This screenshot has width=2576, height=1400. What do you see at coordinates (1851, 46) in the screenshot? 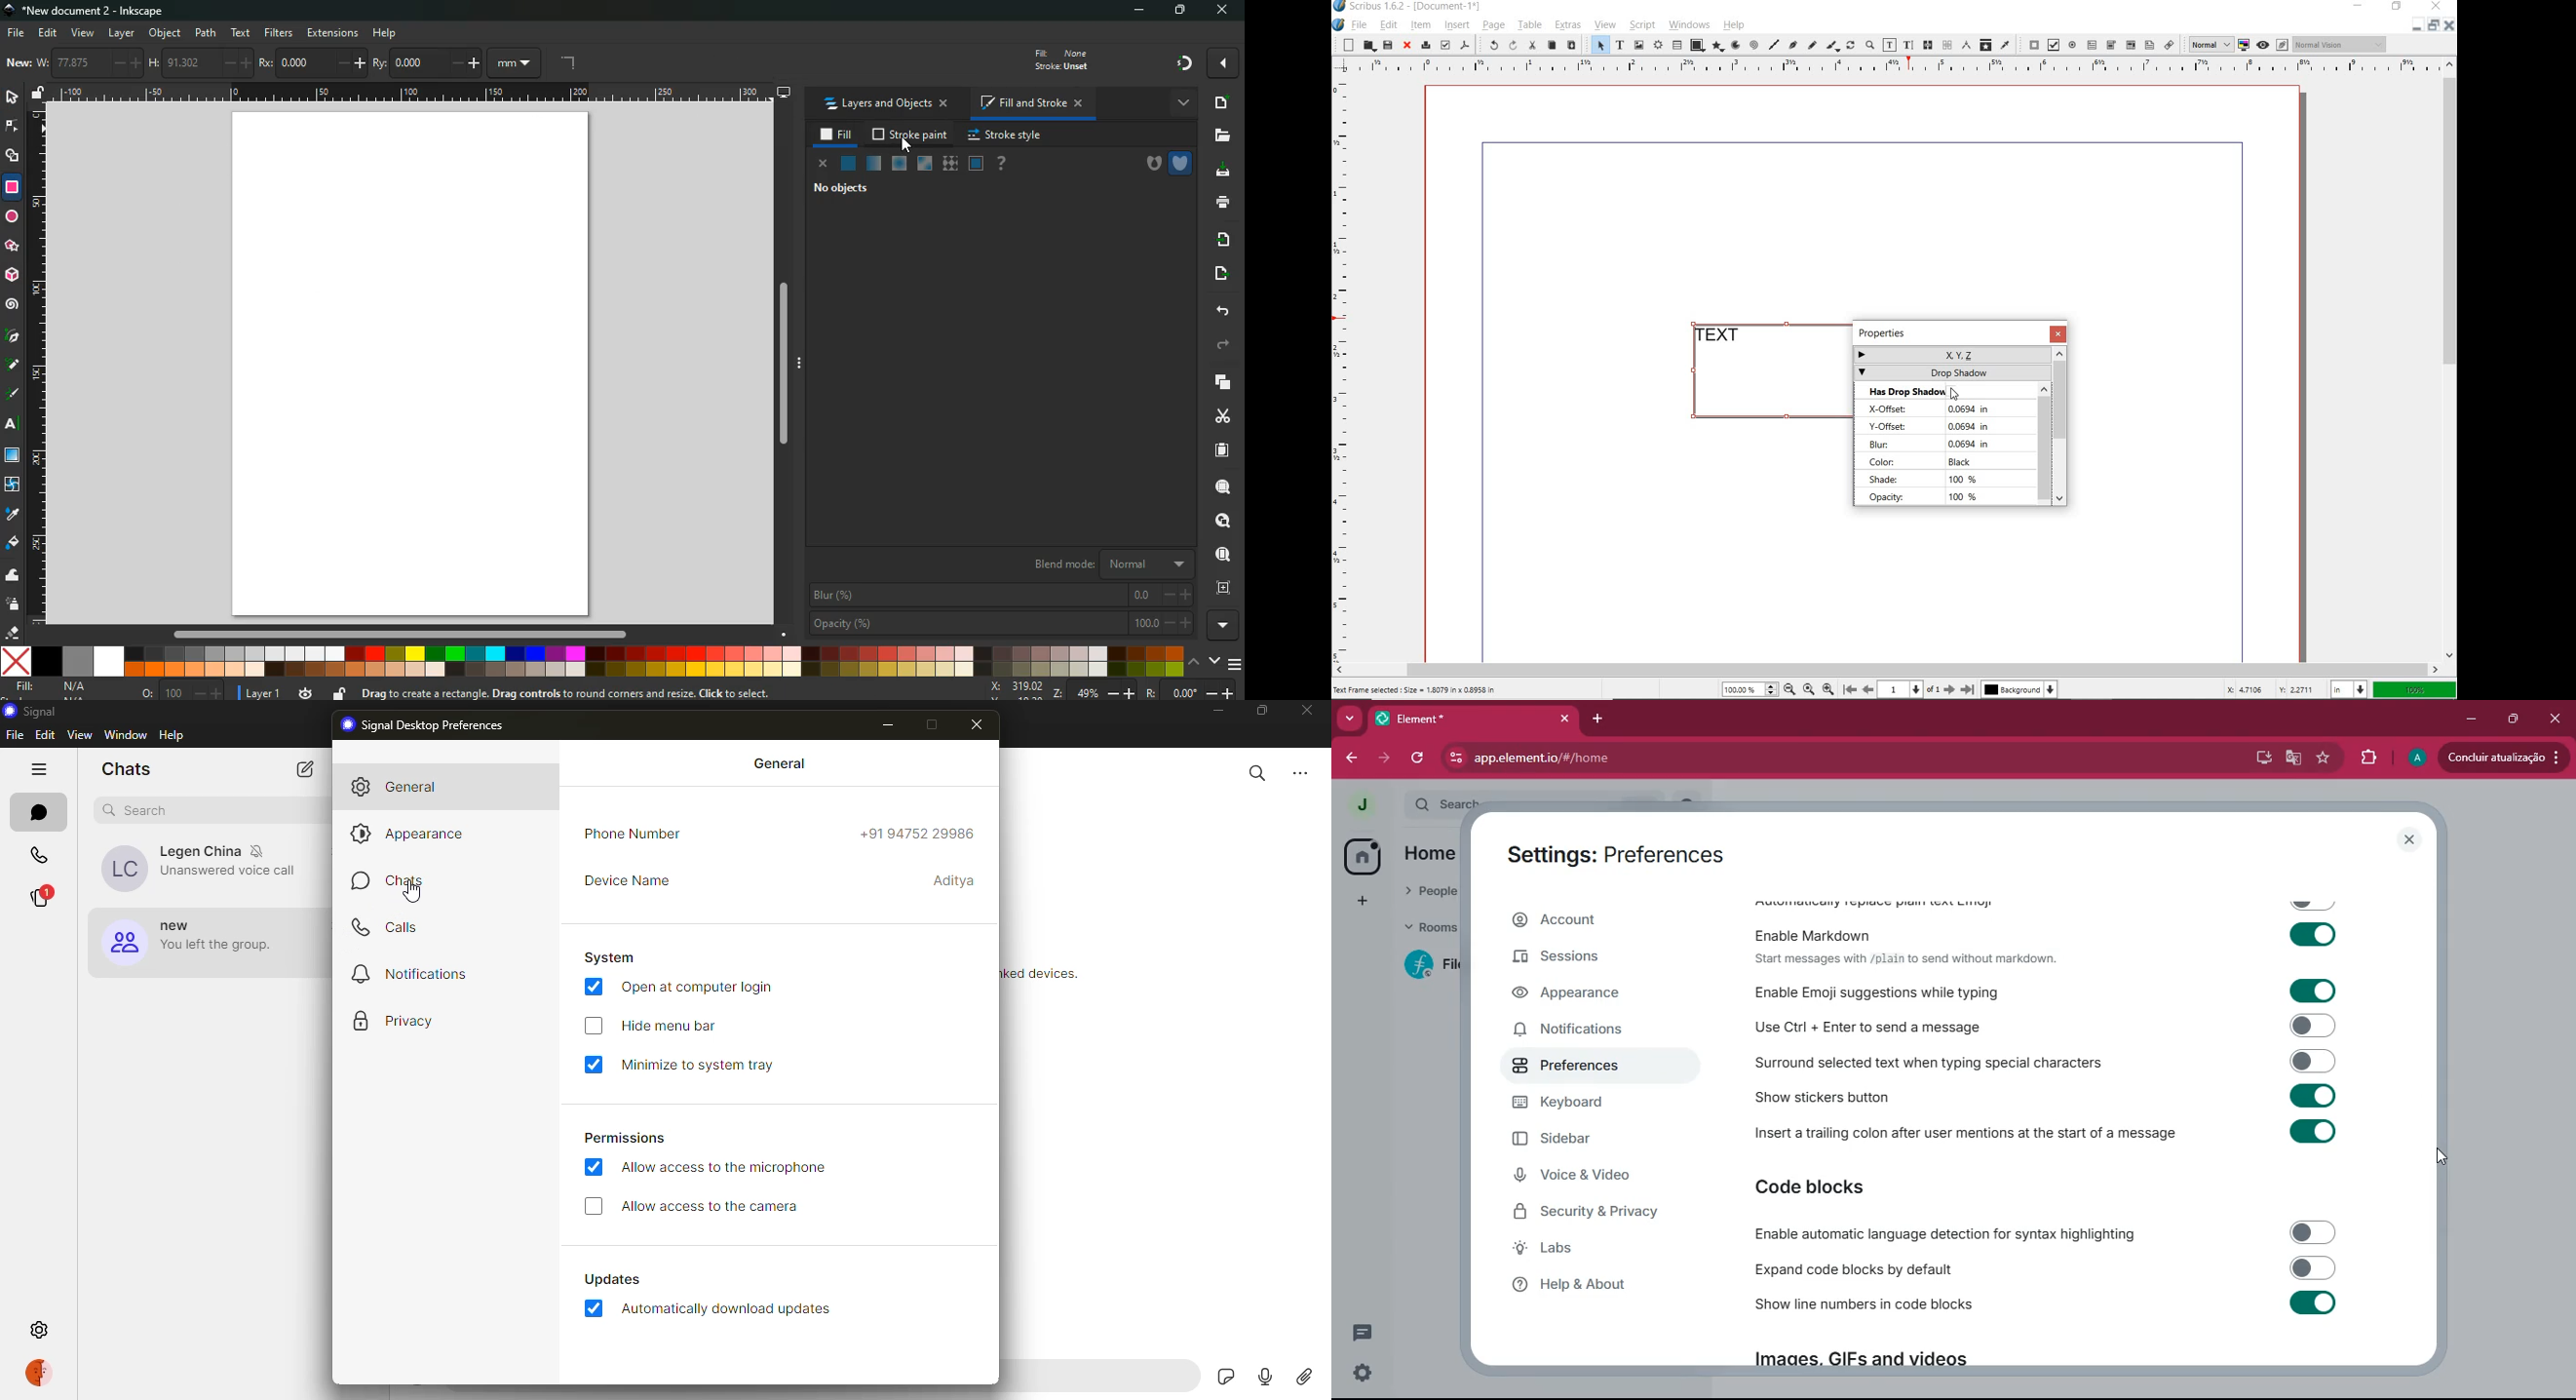
I see `rotate item` at bounding box center [1851, 46].